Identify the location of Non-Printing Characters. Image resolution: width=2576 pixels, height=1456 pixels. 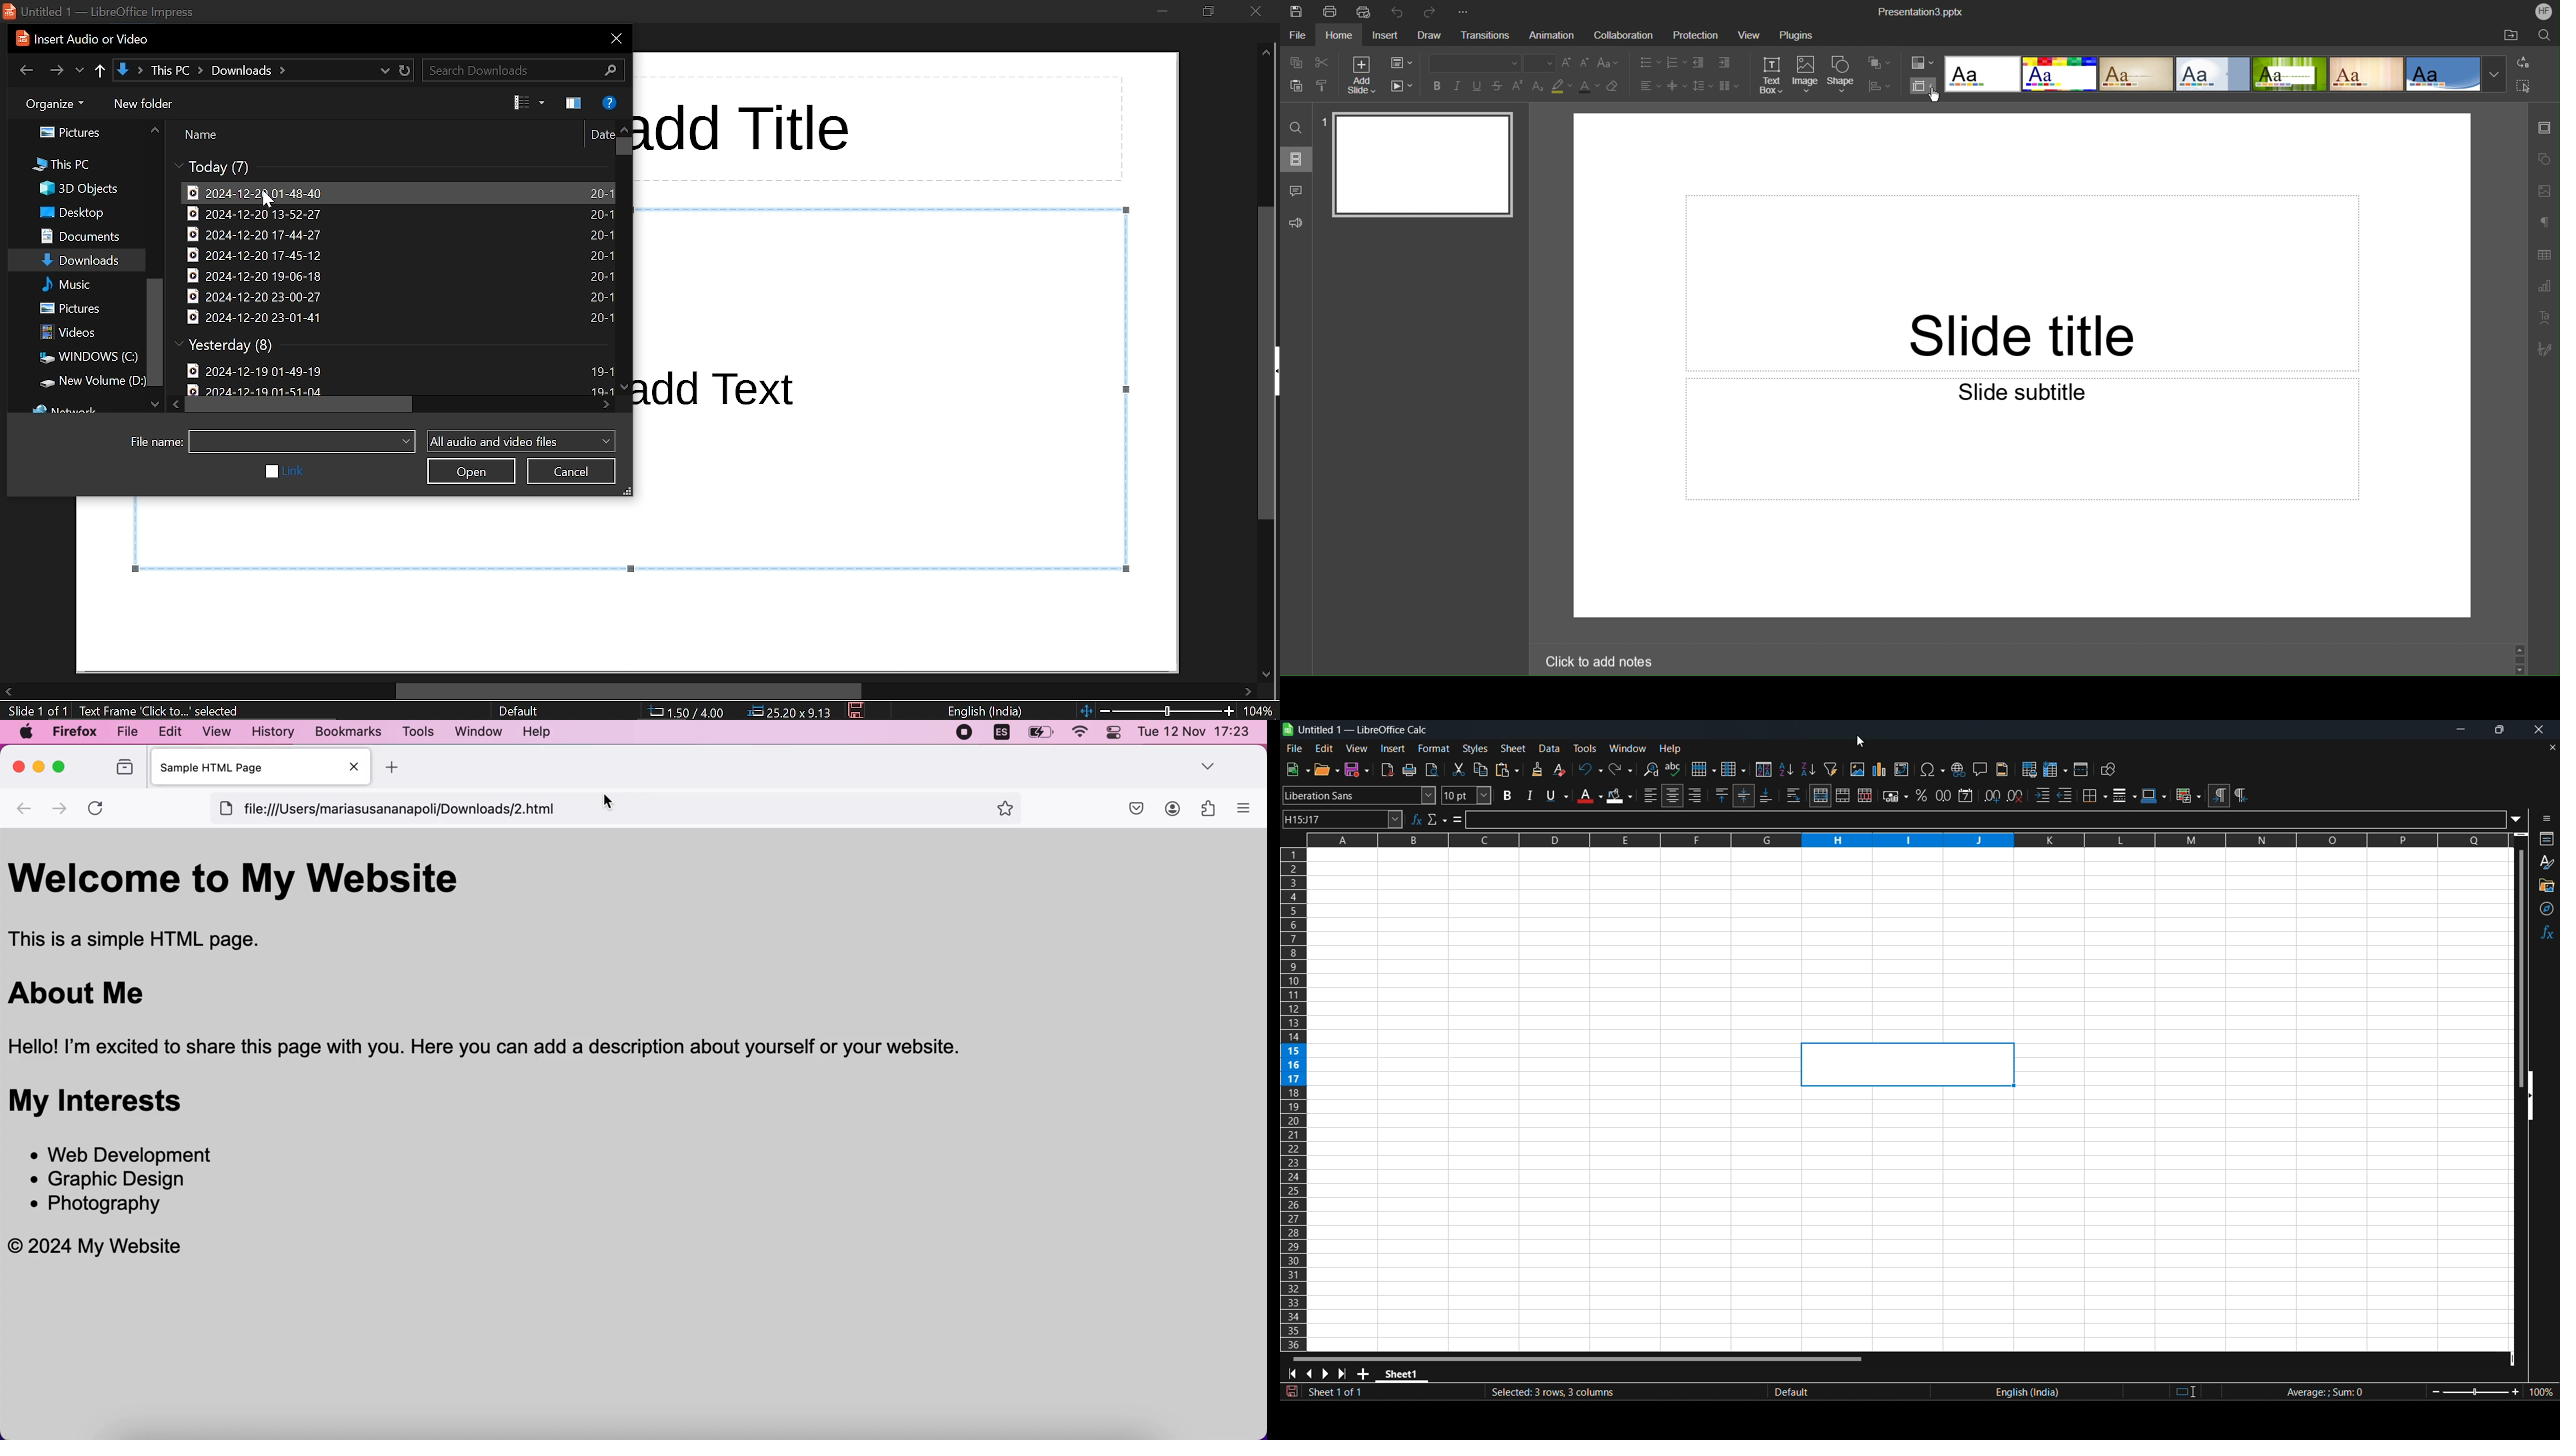
(2544, 222).